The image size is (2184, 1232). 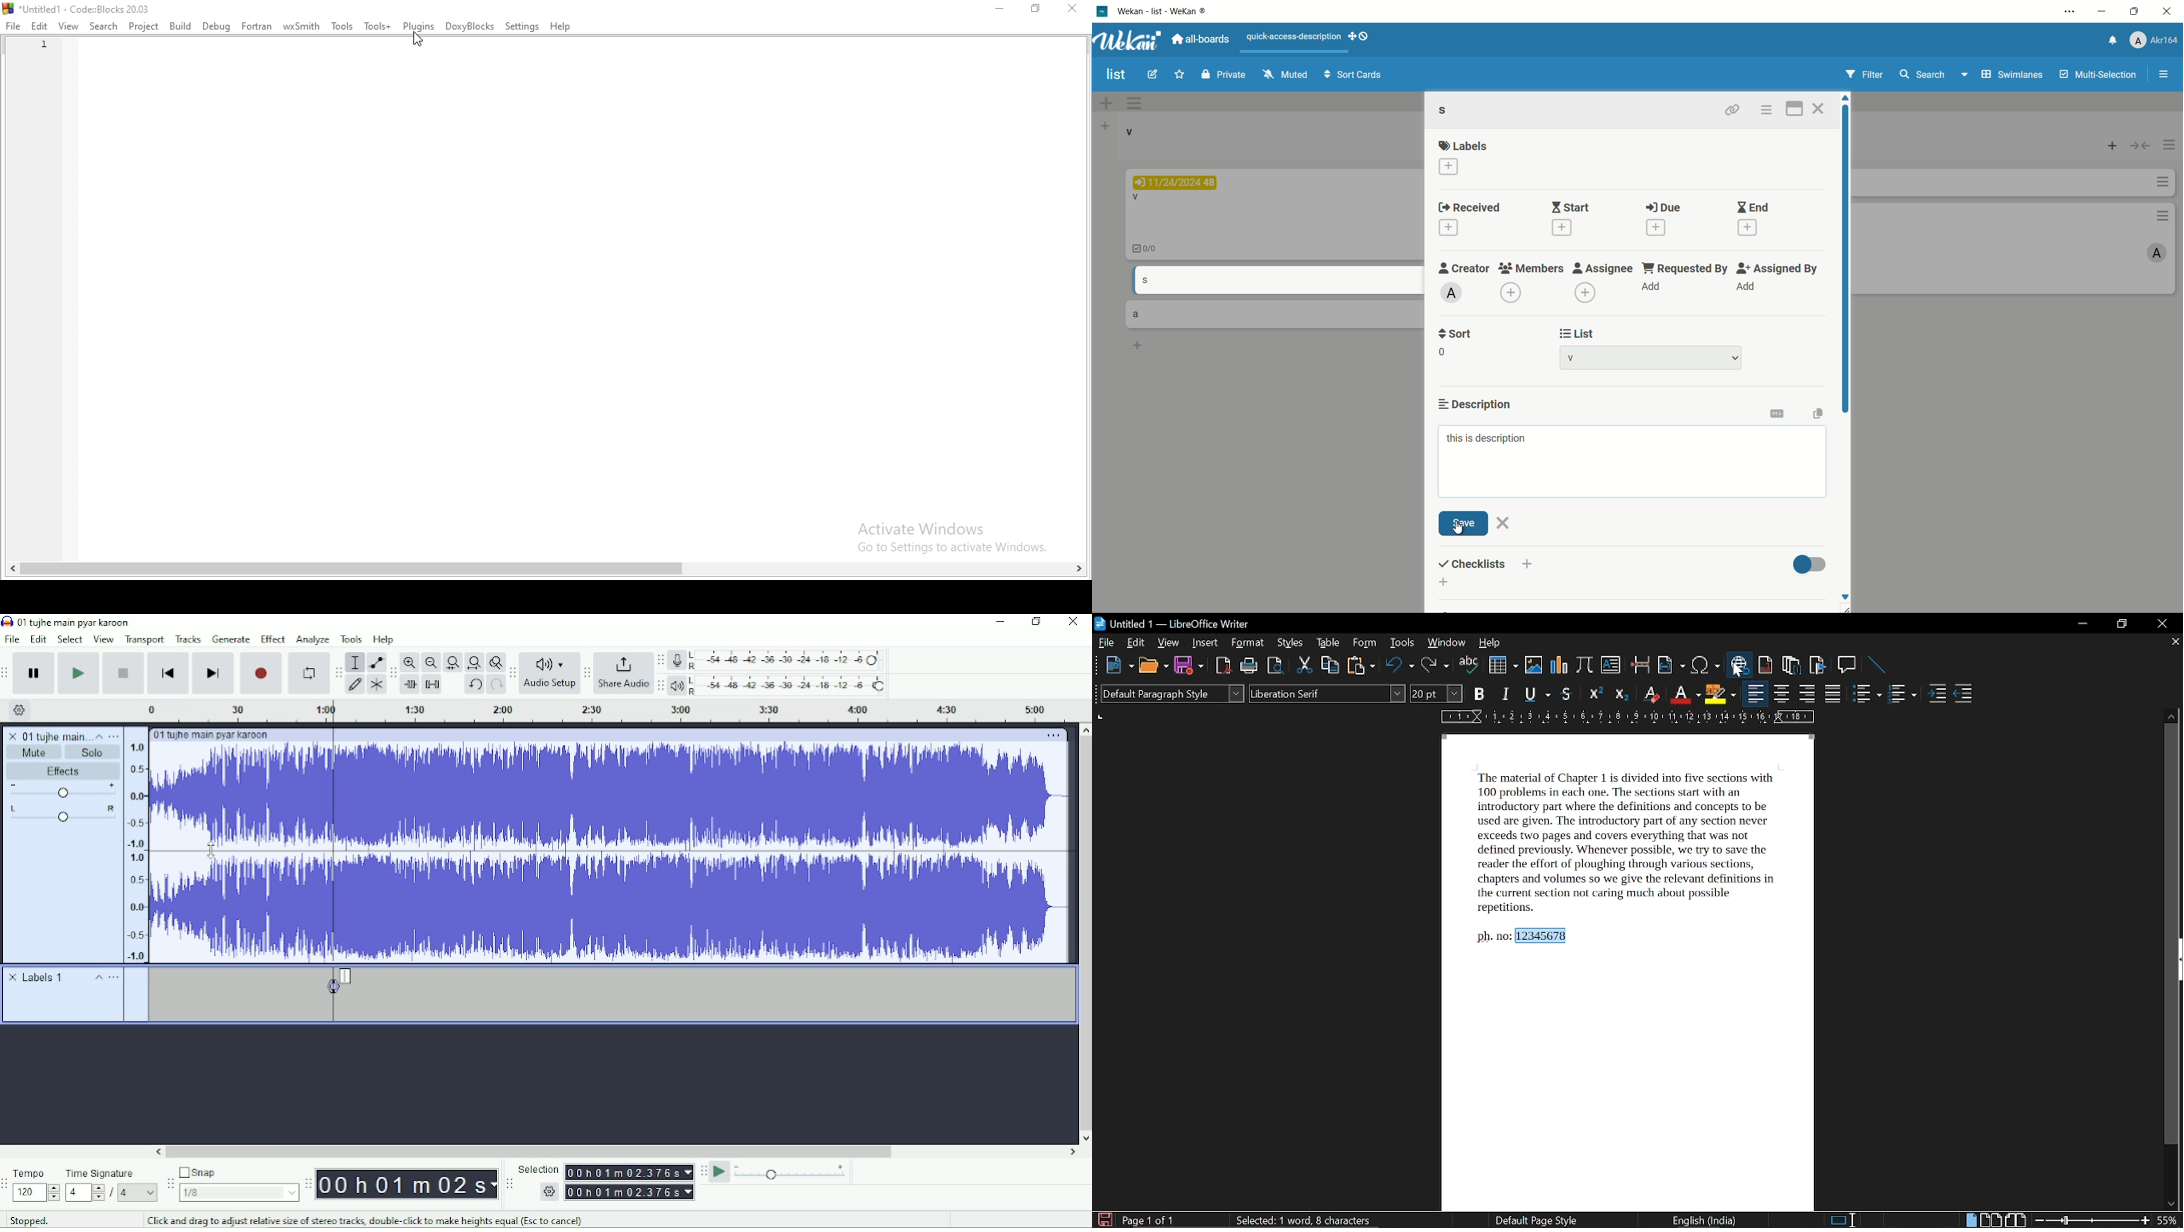 What do you see at coordinates (231, 639) in the screenshot?
I see `Generate` at bounding box center [231, 639].